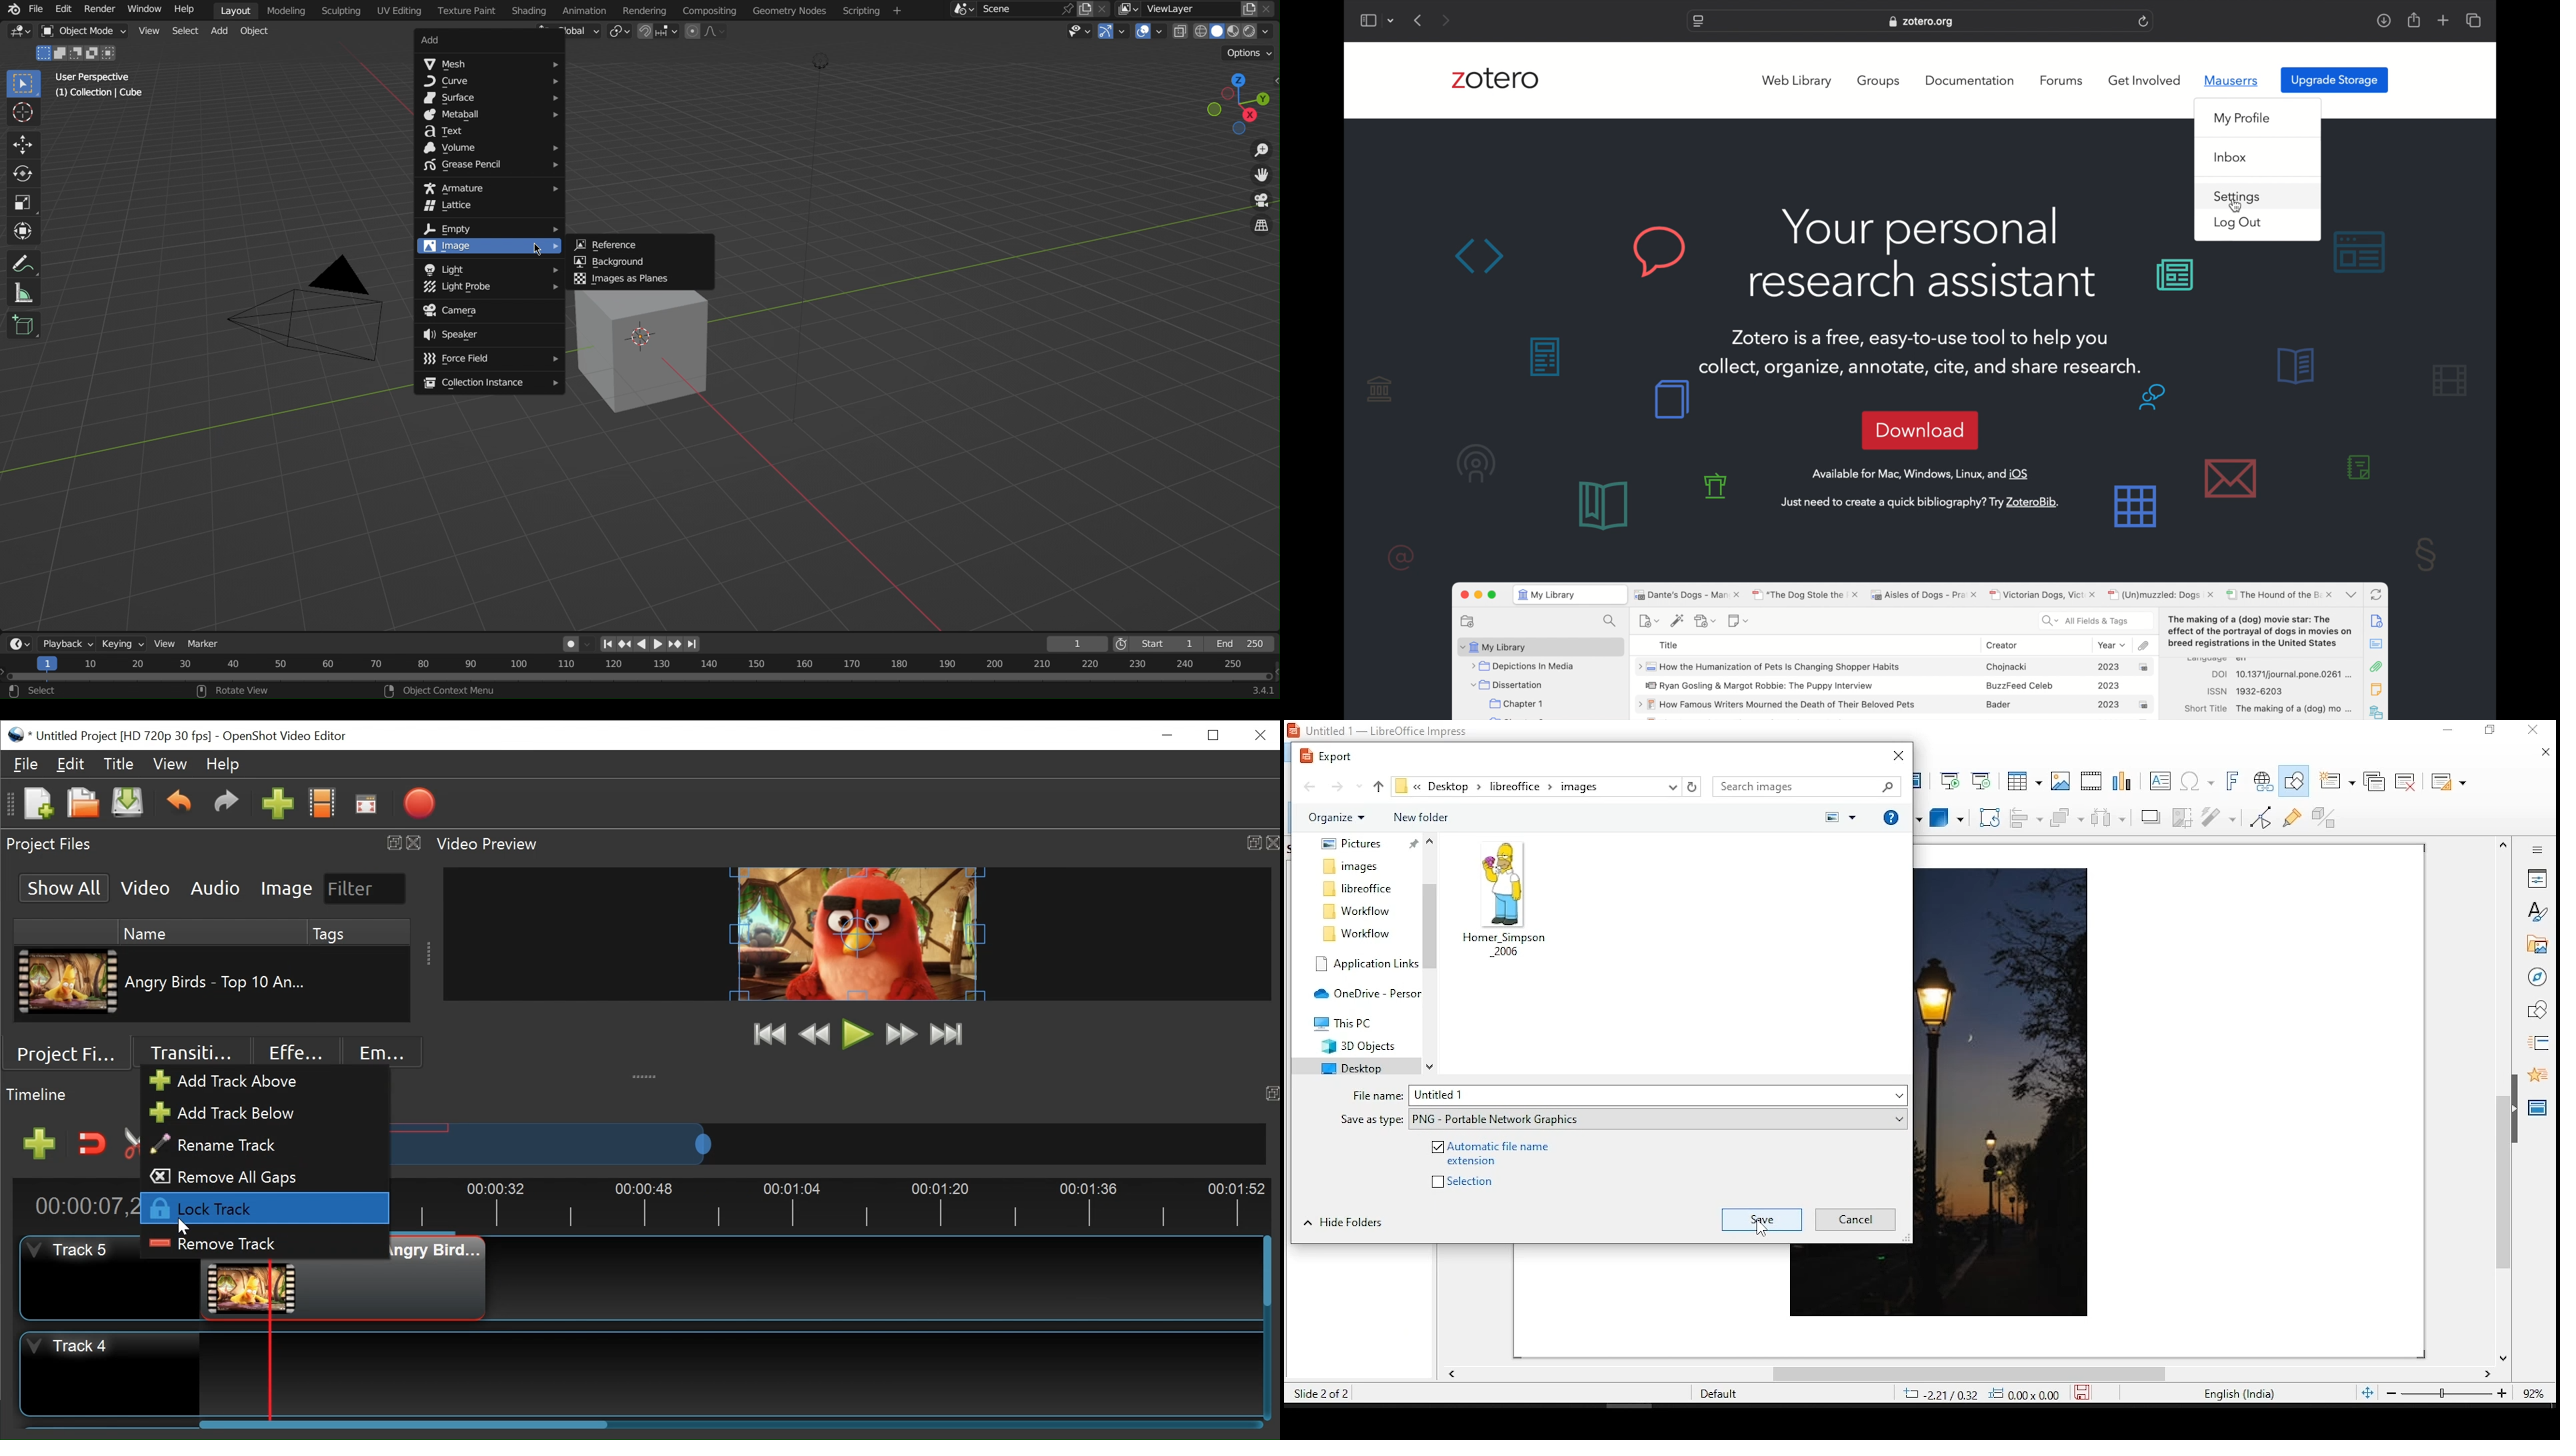 This screenshot has height=1456, width=2576. I want to click on mauserrs, so click(2231, 80).